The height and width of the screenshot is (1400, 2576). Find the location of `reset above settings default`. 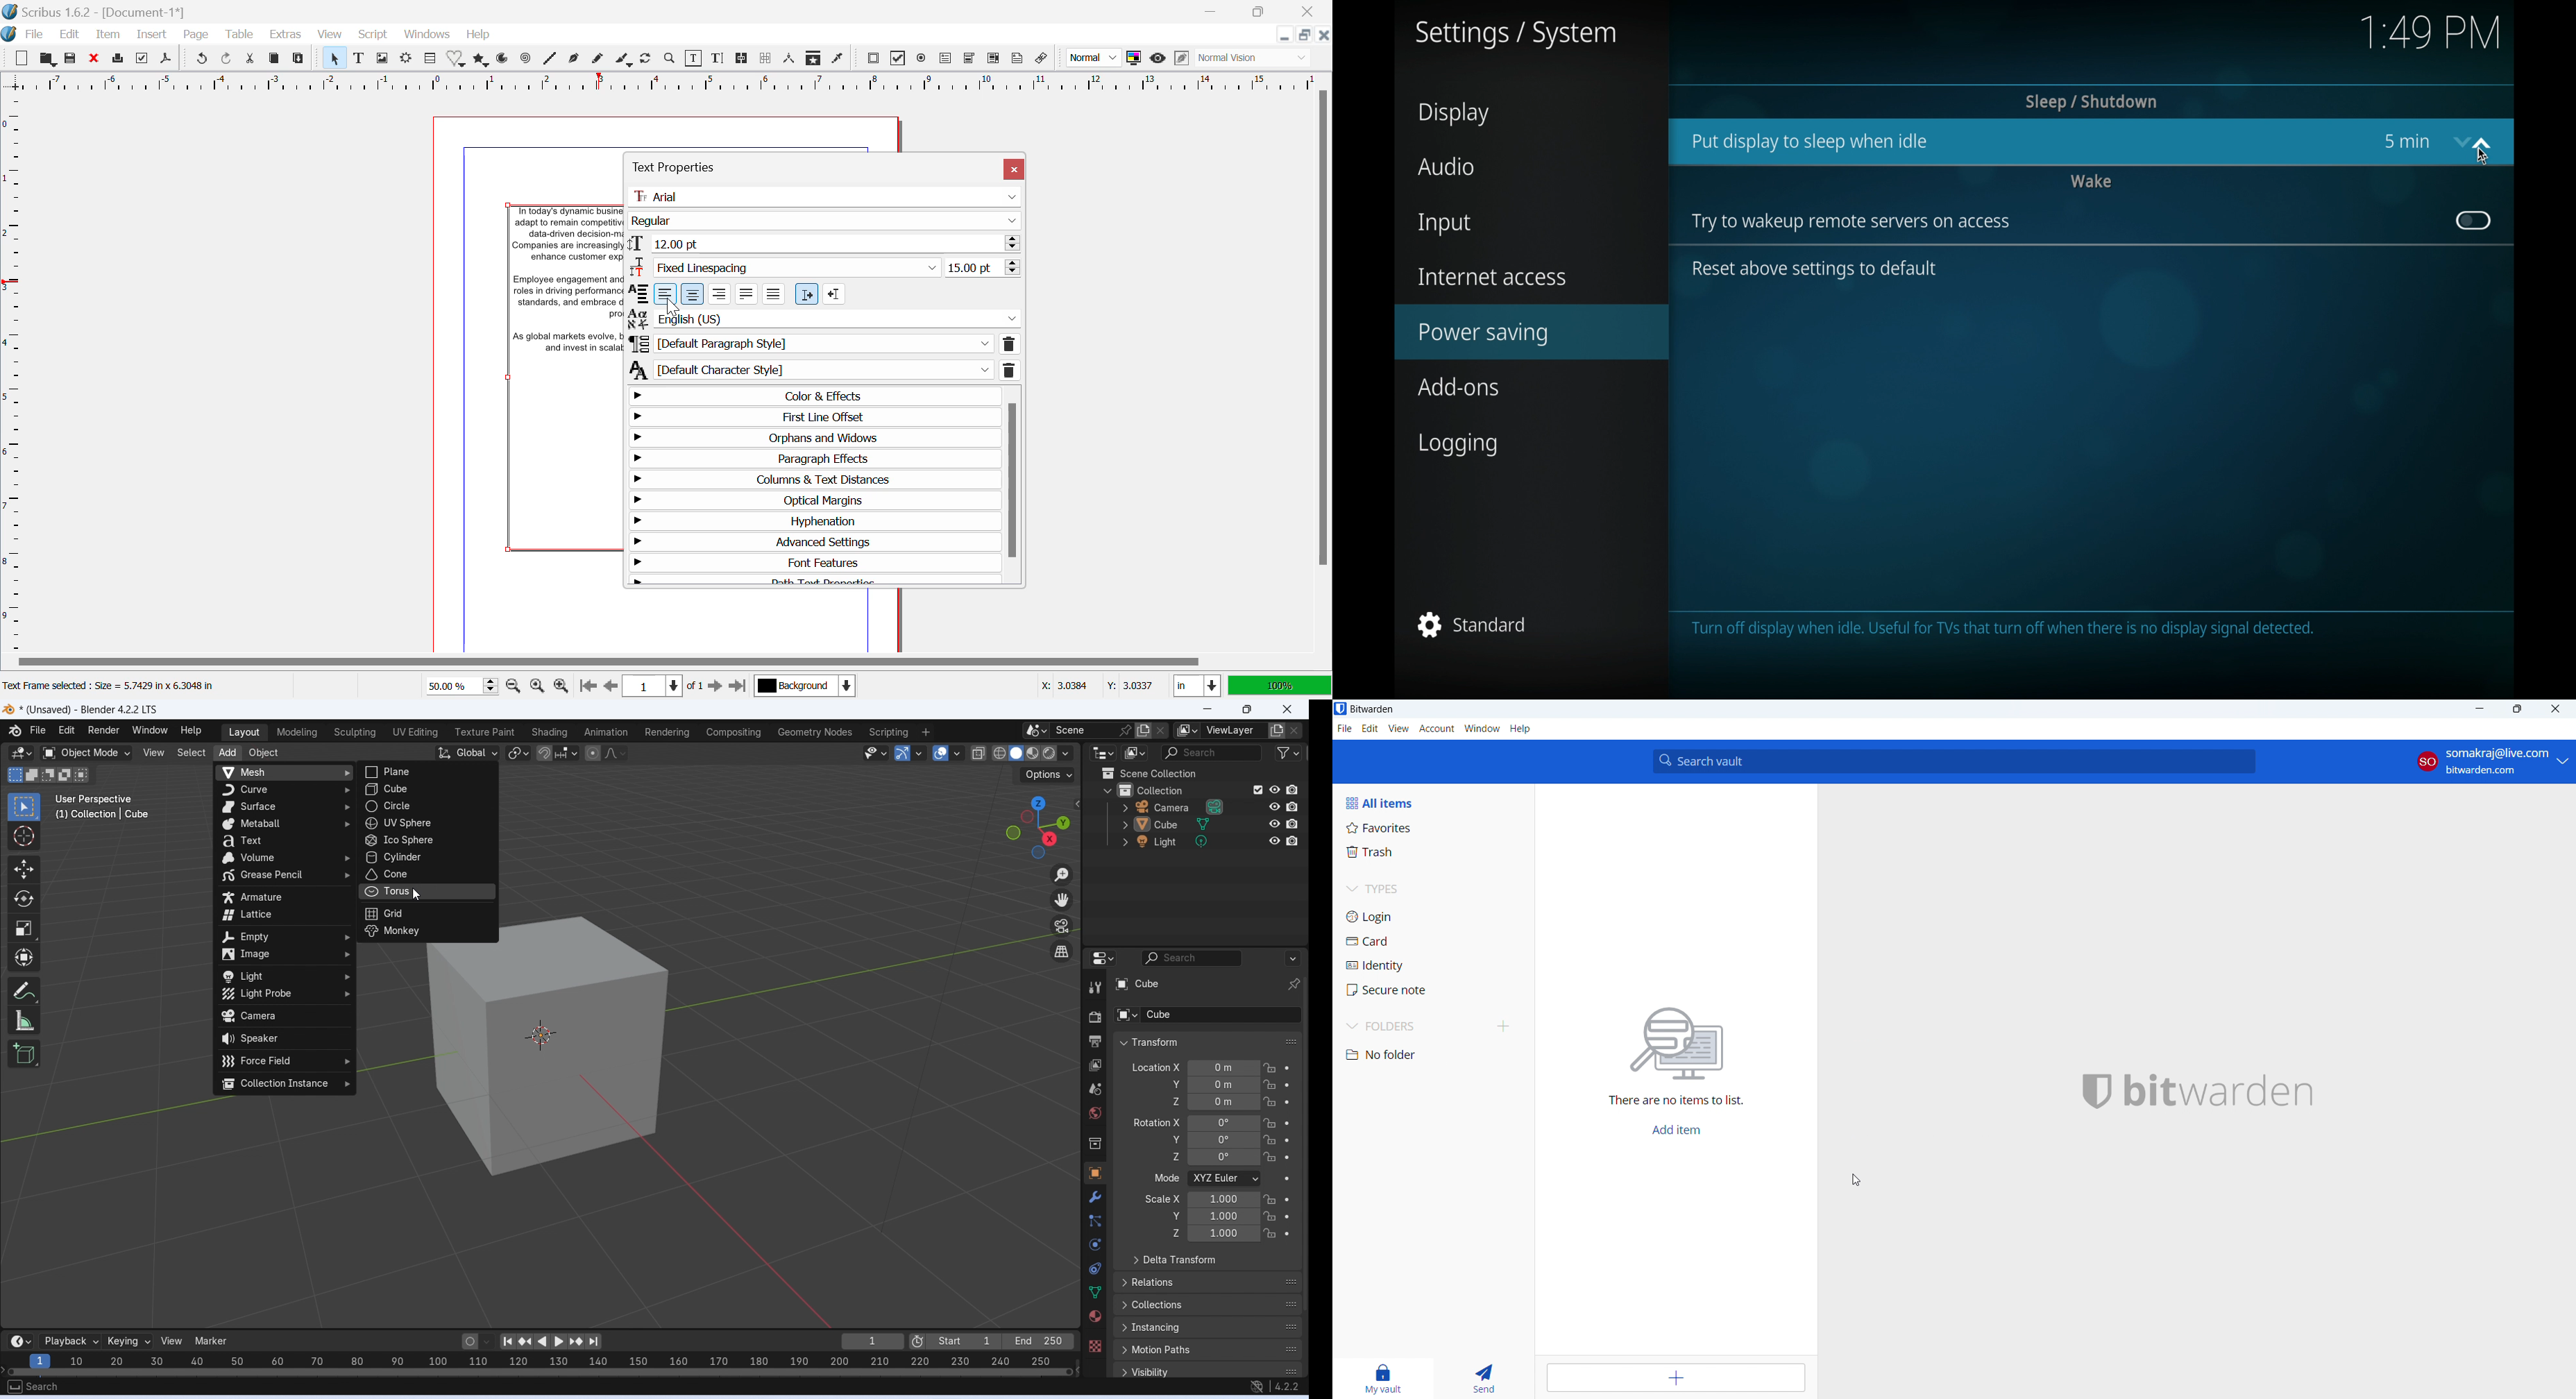

reset above settings default is located at coordinates (1817, 270).